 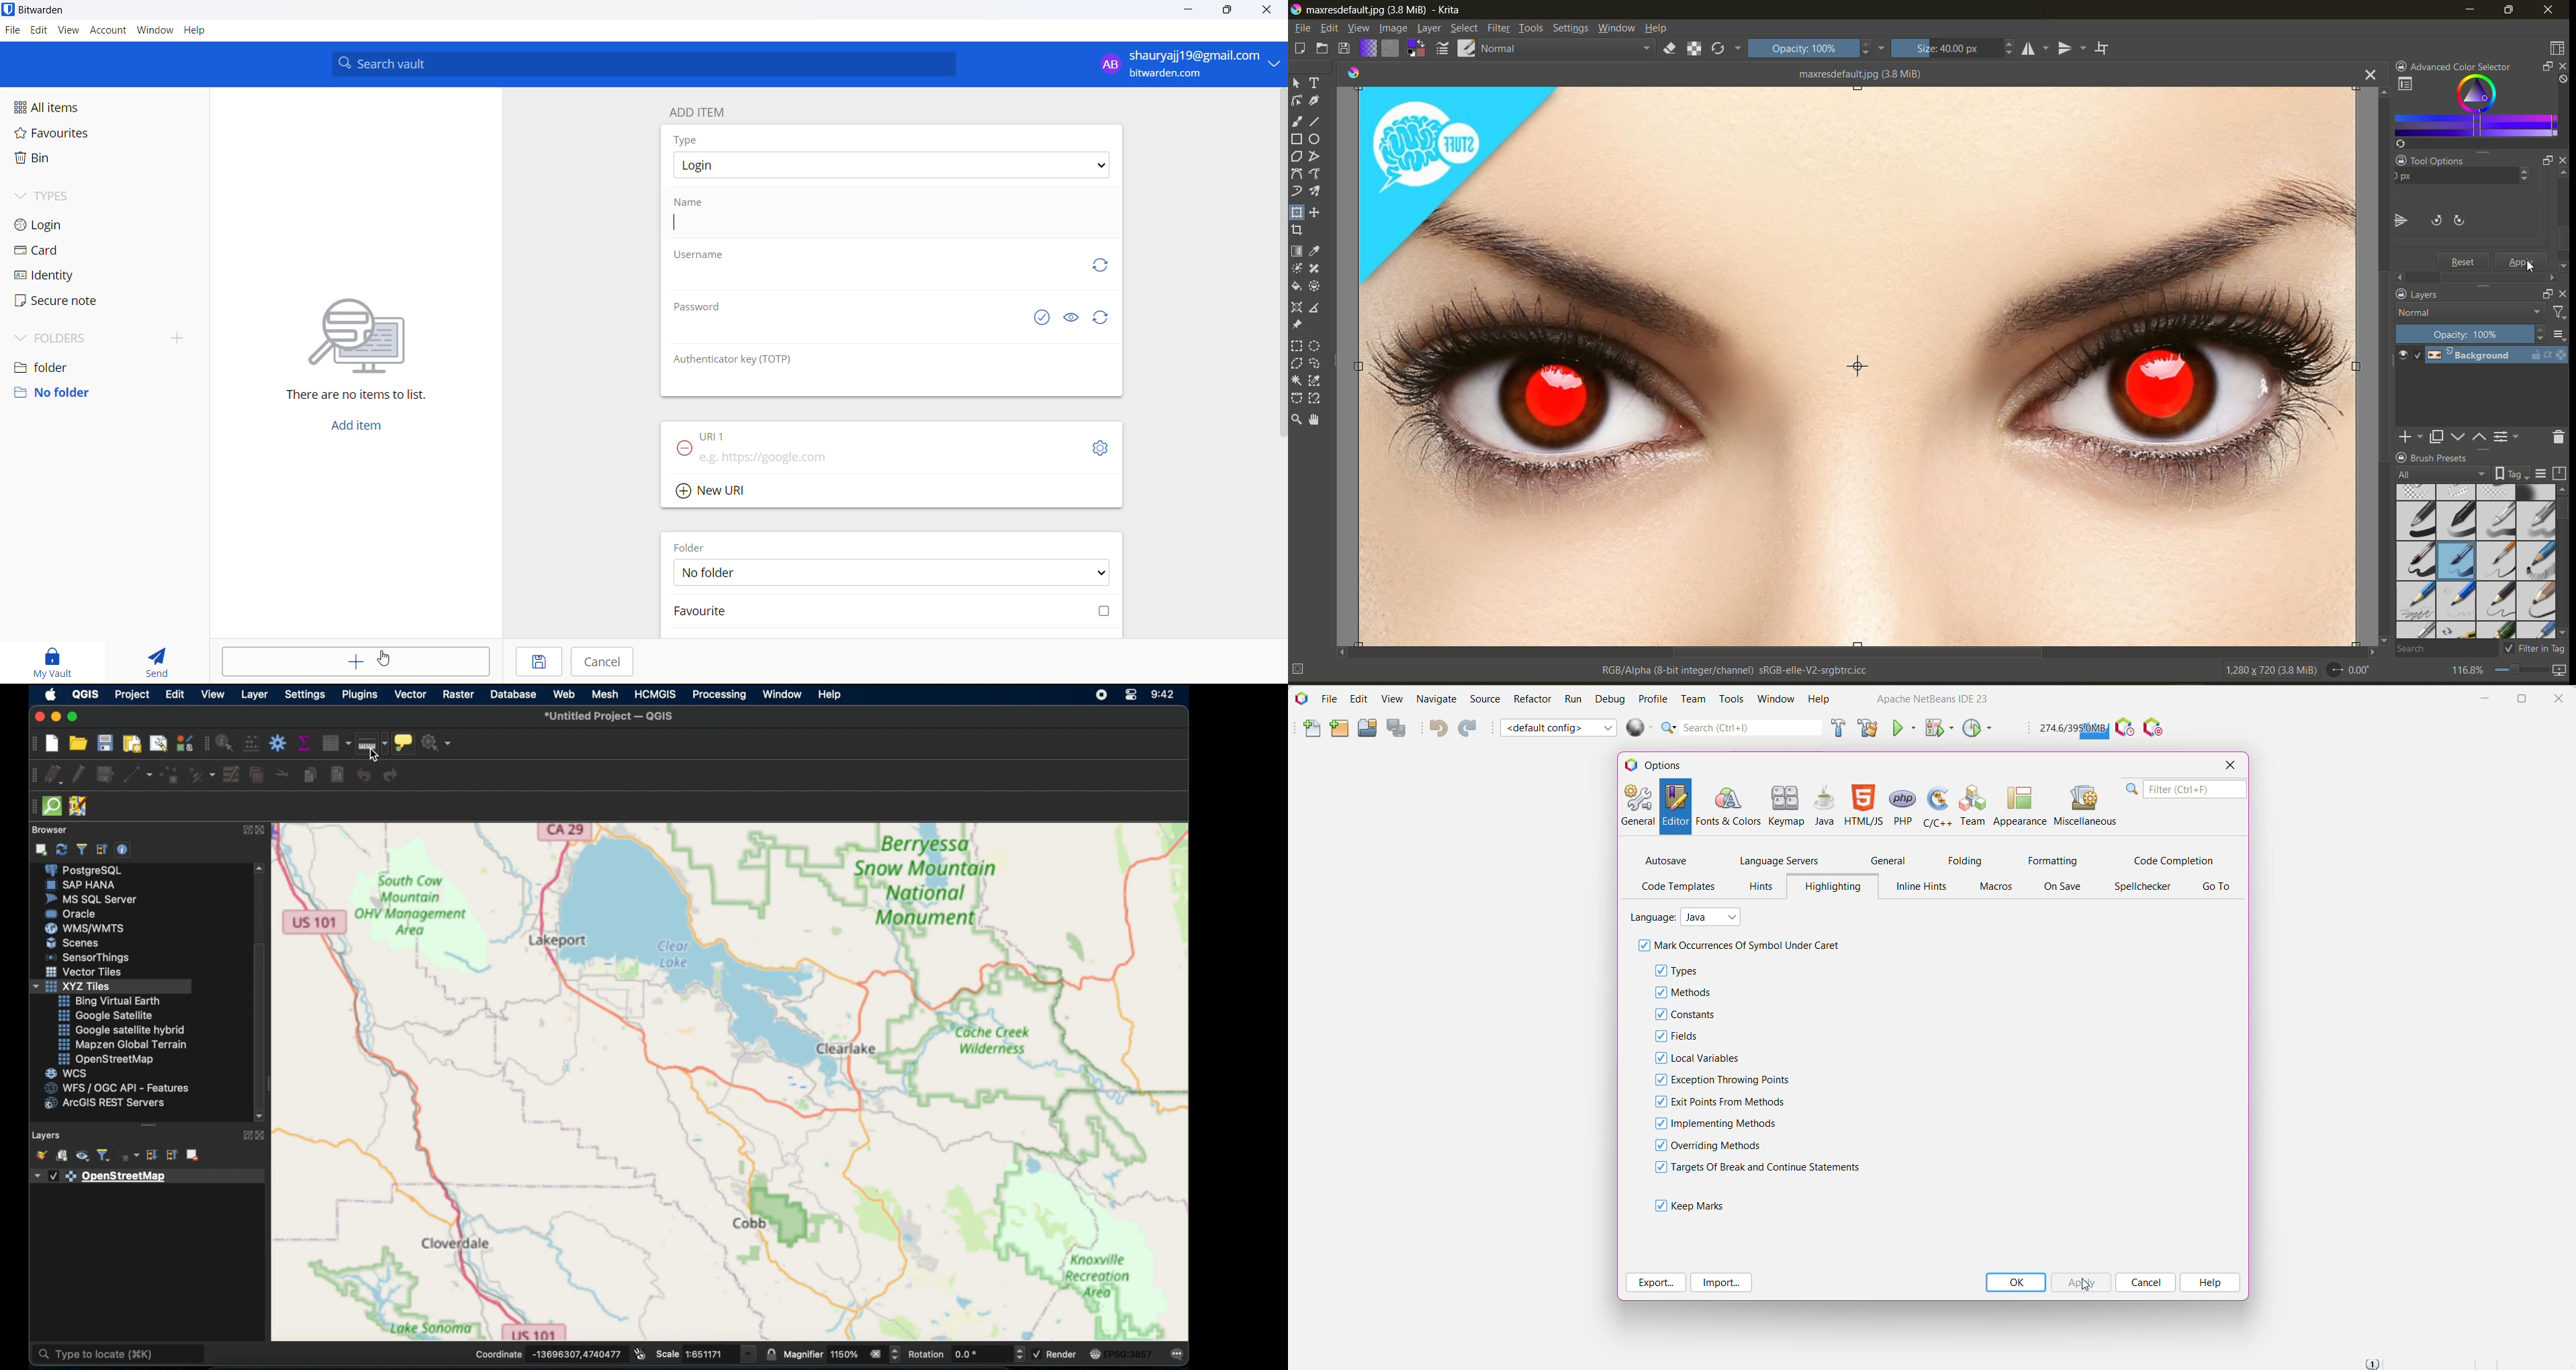 I want to click on JSOM remote, so click(x=77, y=804).